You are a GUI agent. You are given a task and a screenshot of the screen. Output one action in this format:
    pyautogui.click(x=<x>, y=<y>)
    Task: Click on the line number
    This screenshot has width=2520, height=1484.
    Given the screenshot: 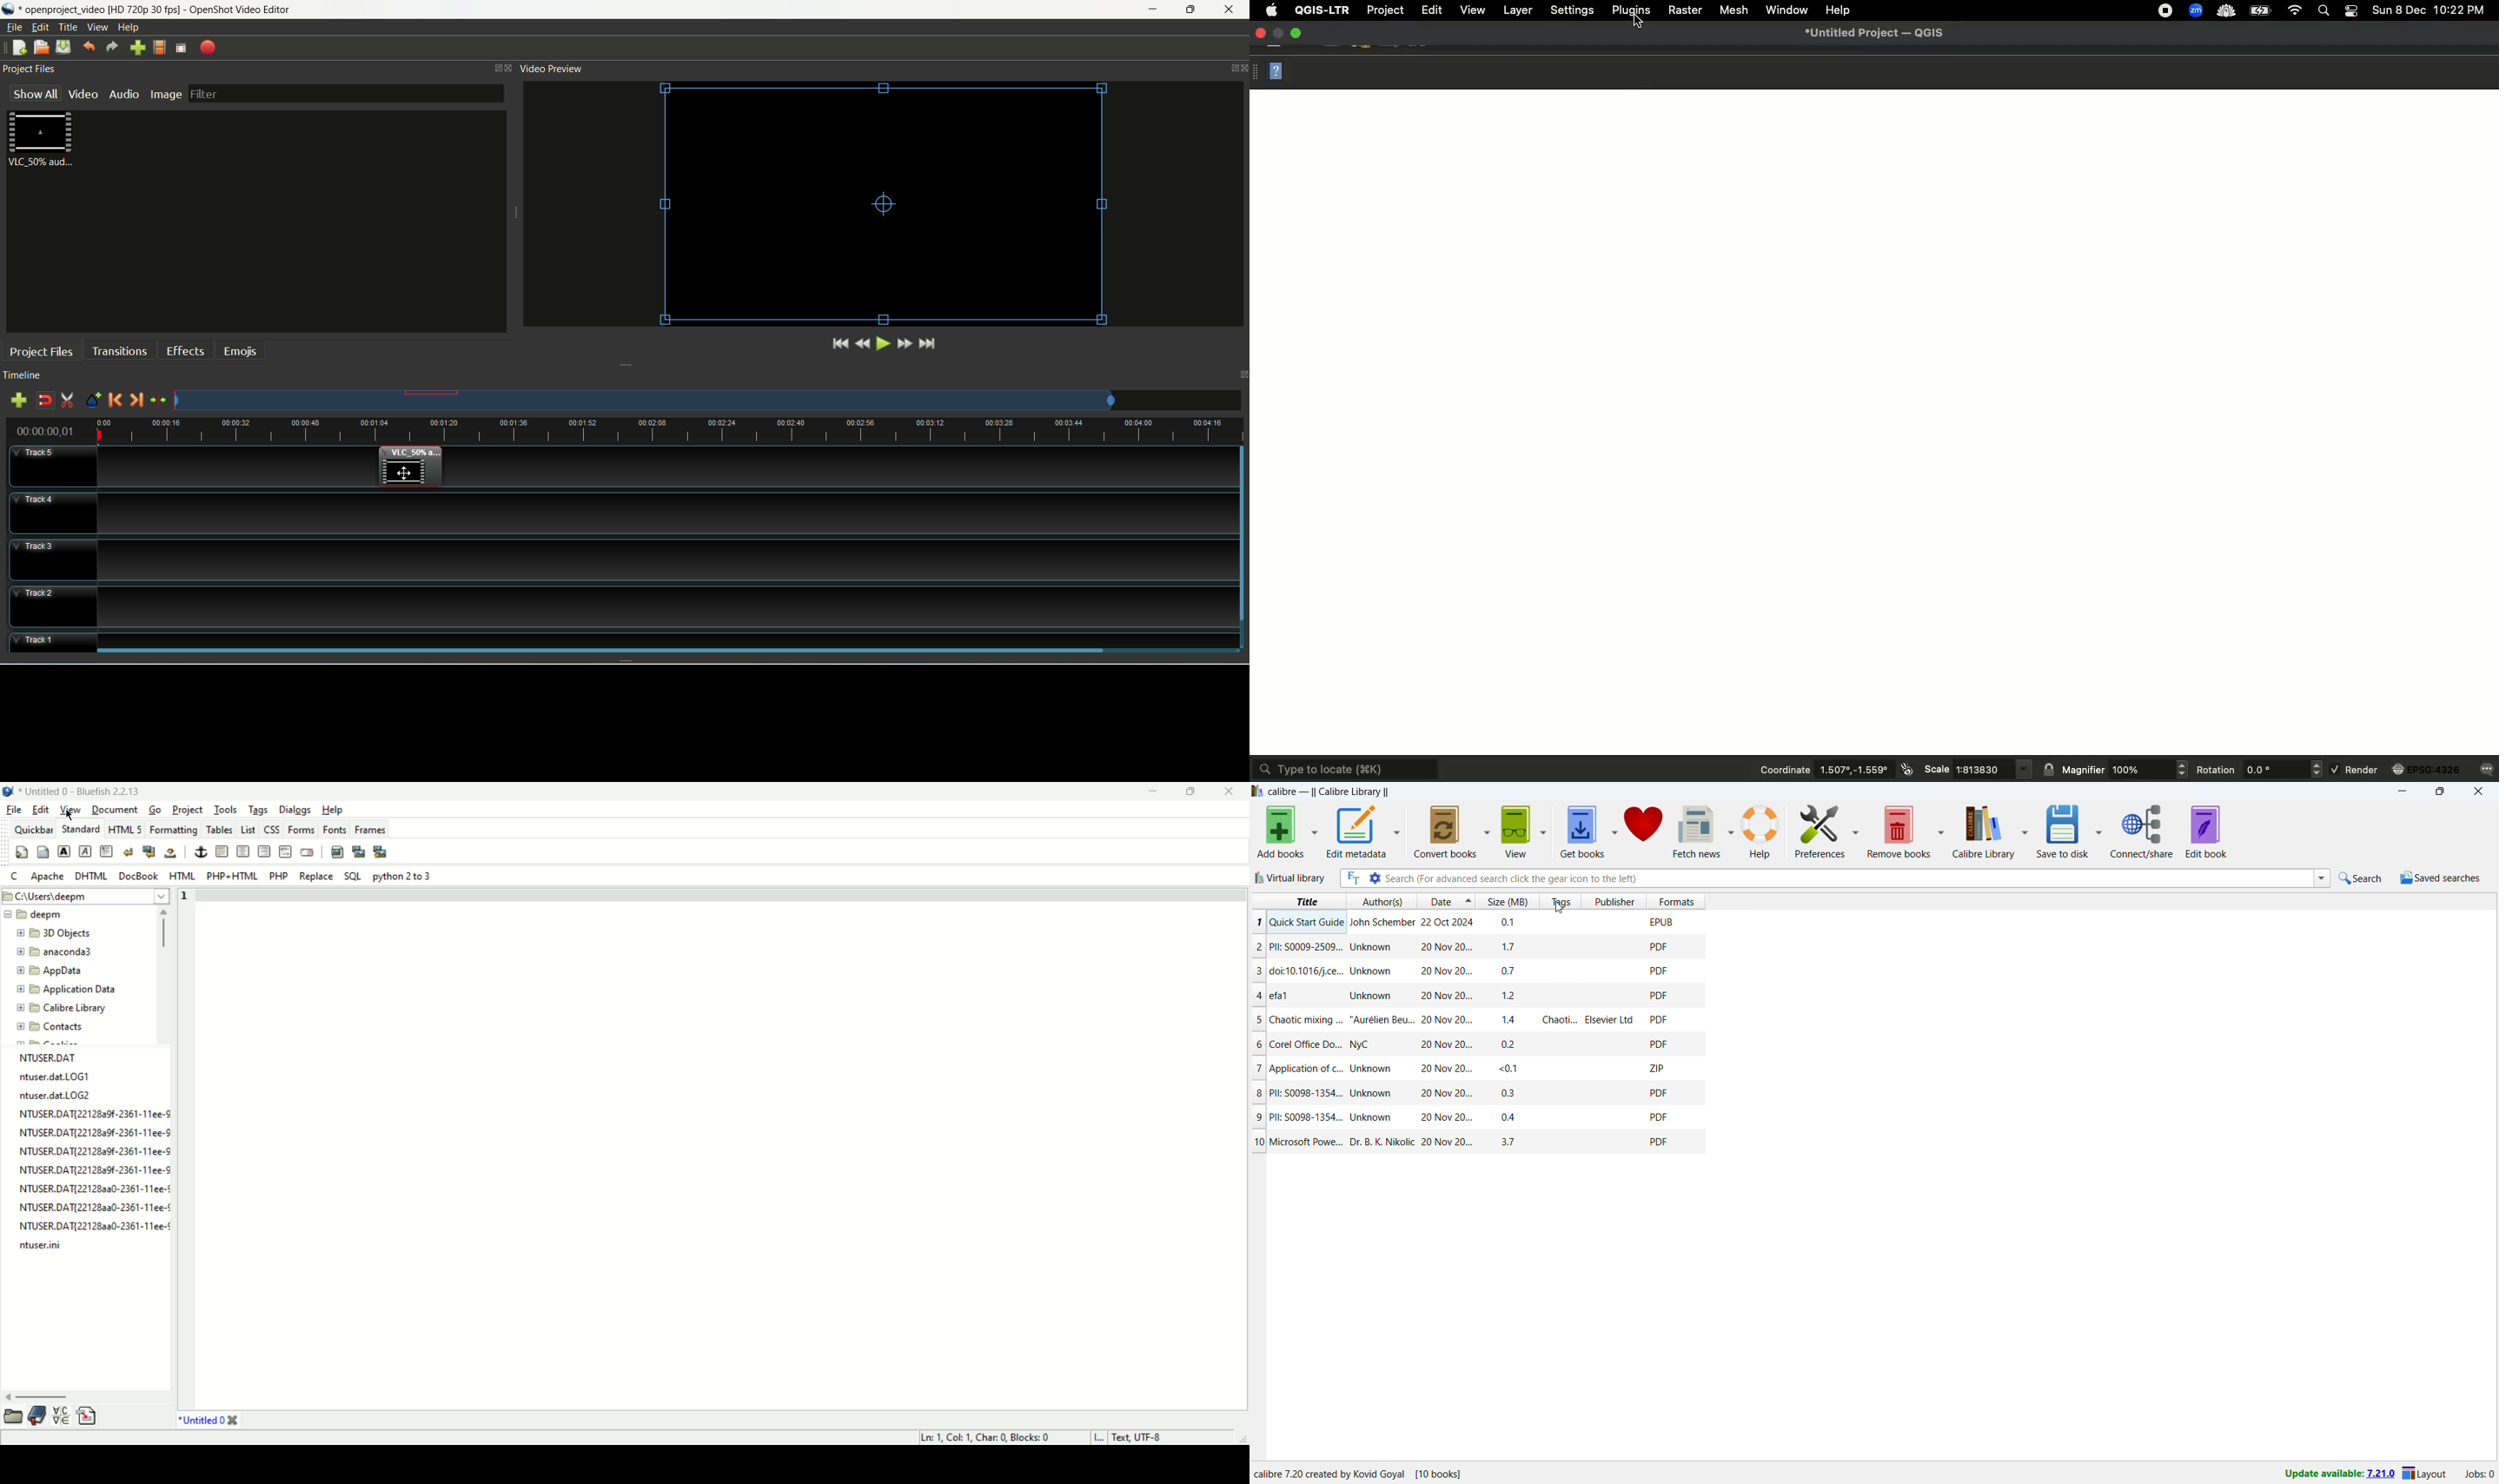 What is the action you would take?
    pyautogui.click(x=186, y=896)
    